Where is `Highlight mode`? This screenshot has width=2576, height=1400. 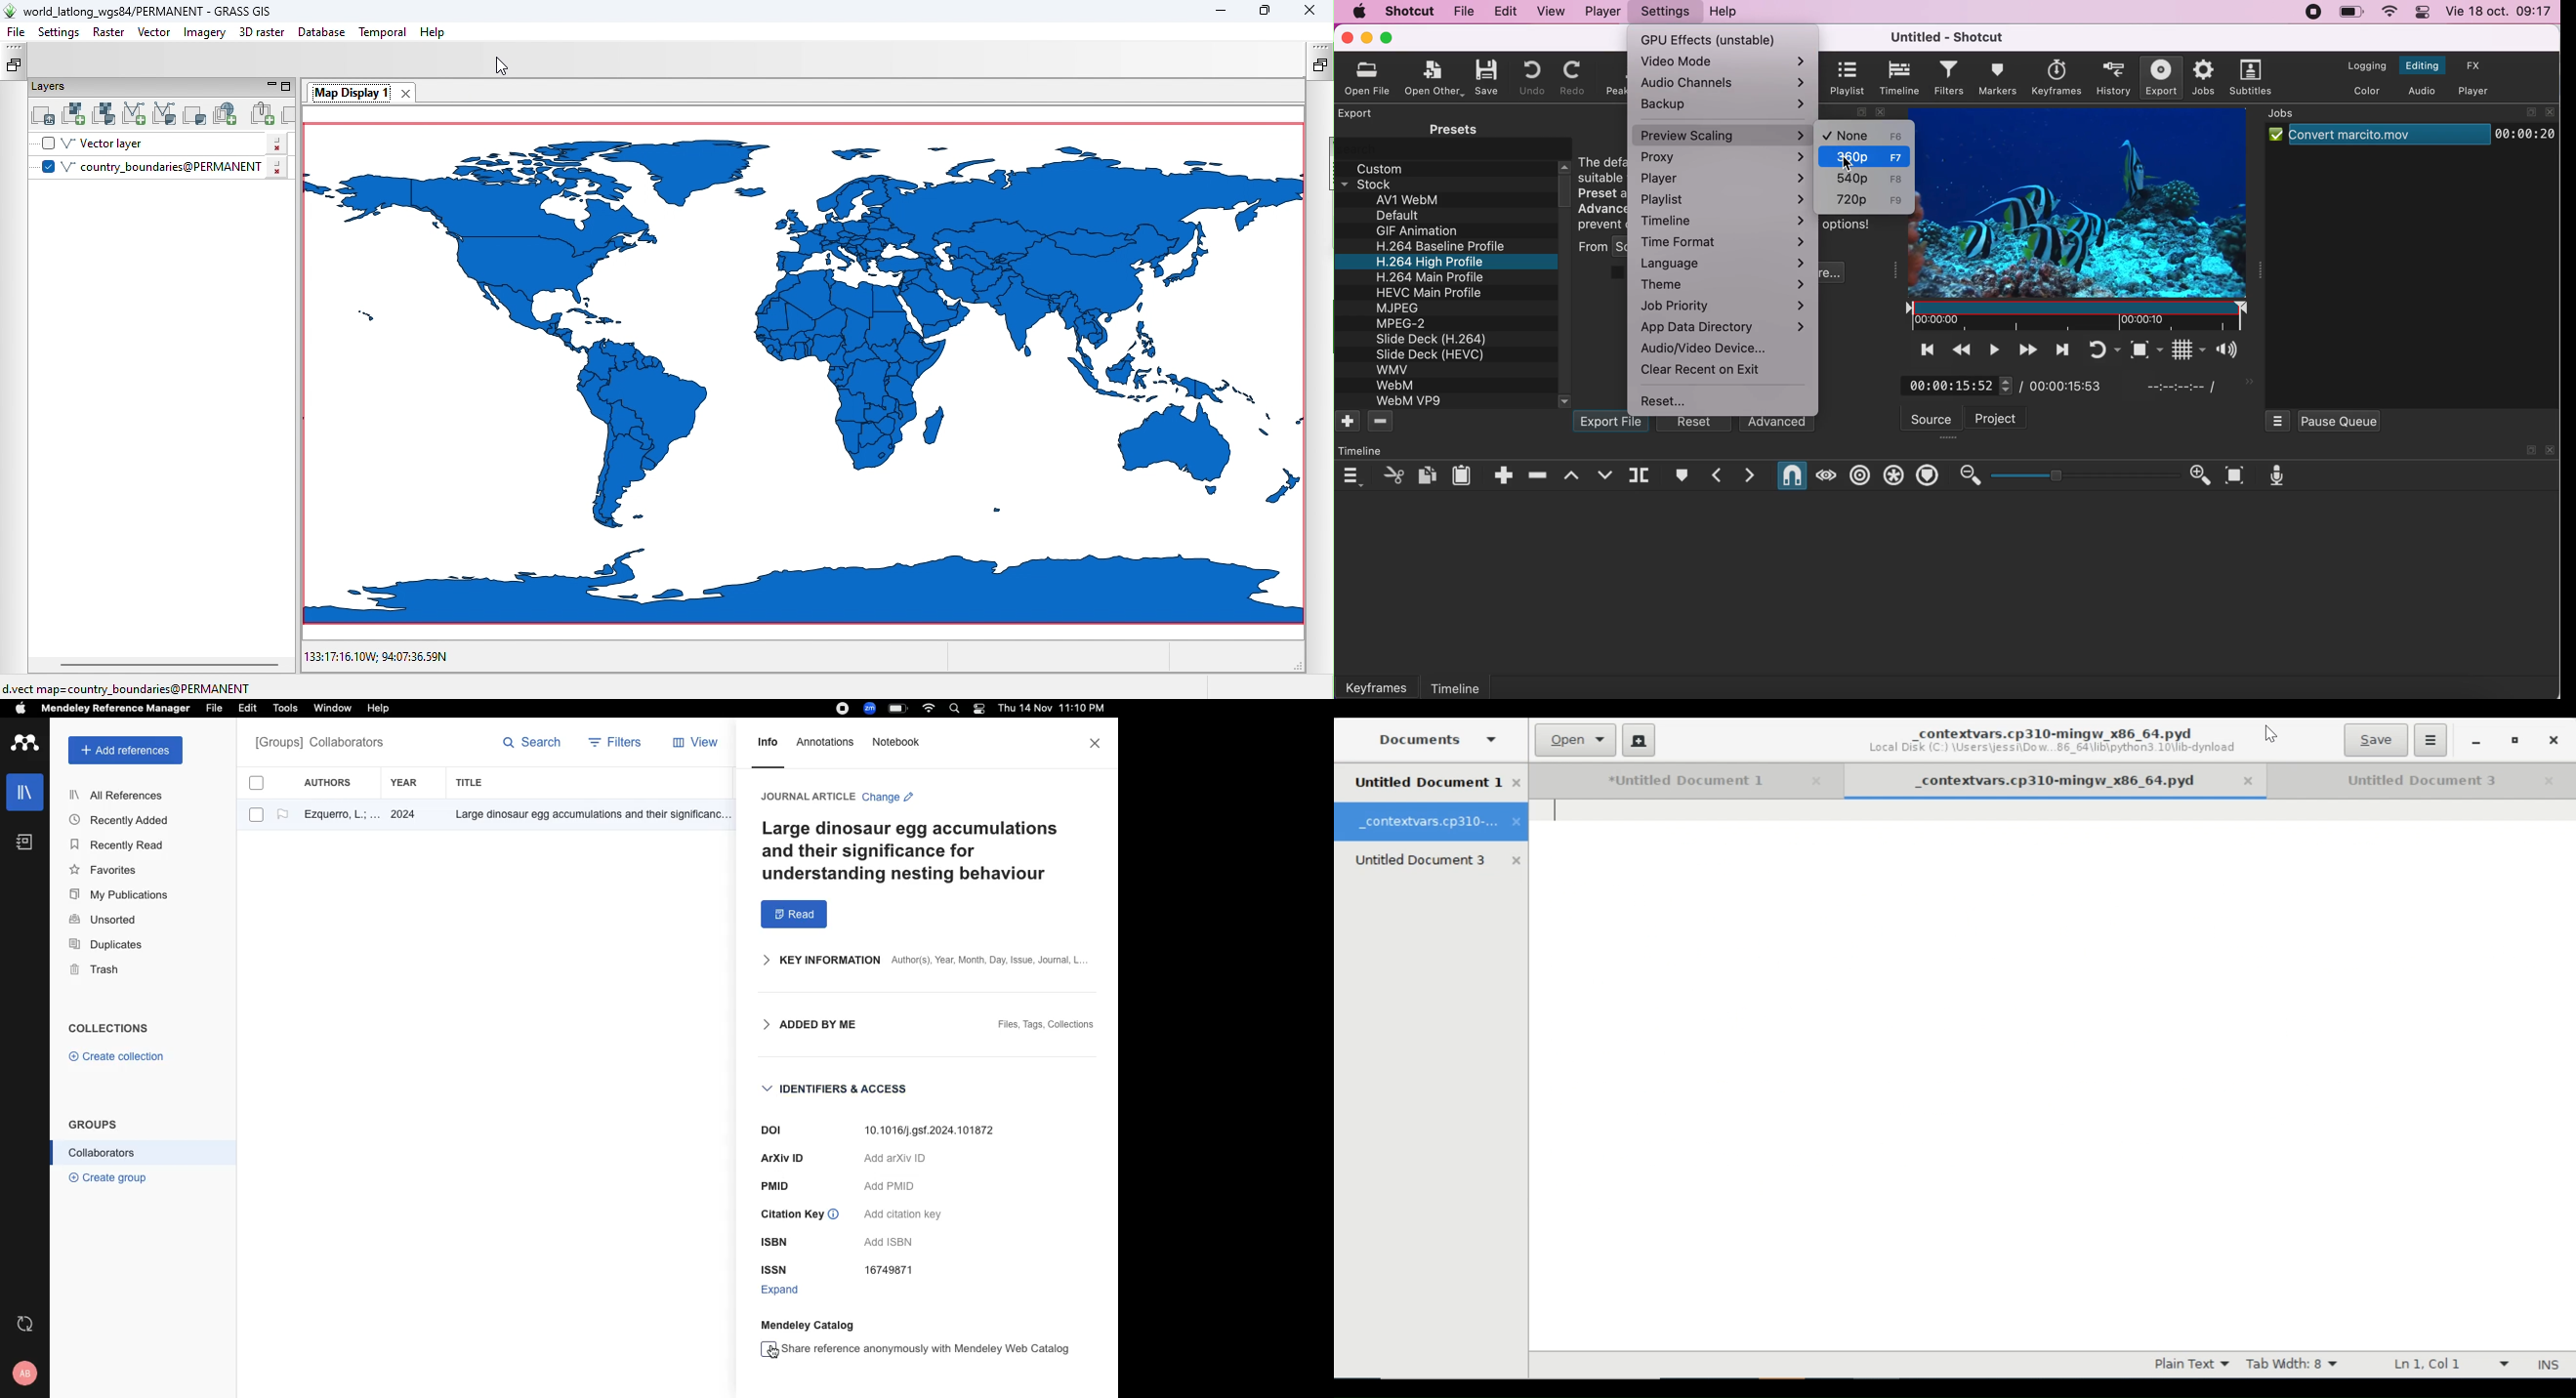 Highlight mode is located at coordinates (2192, 1364).